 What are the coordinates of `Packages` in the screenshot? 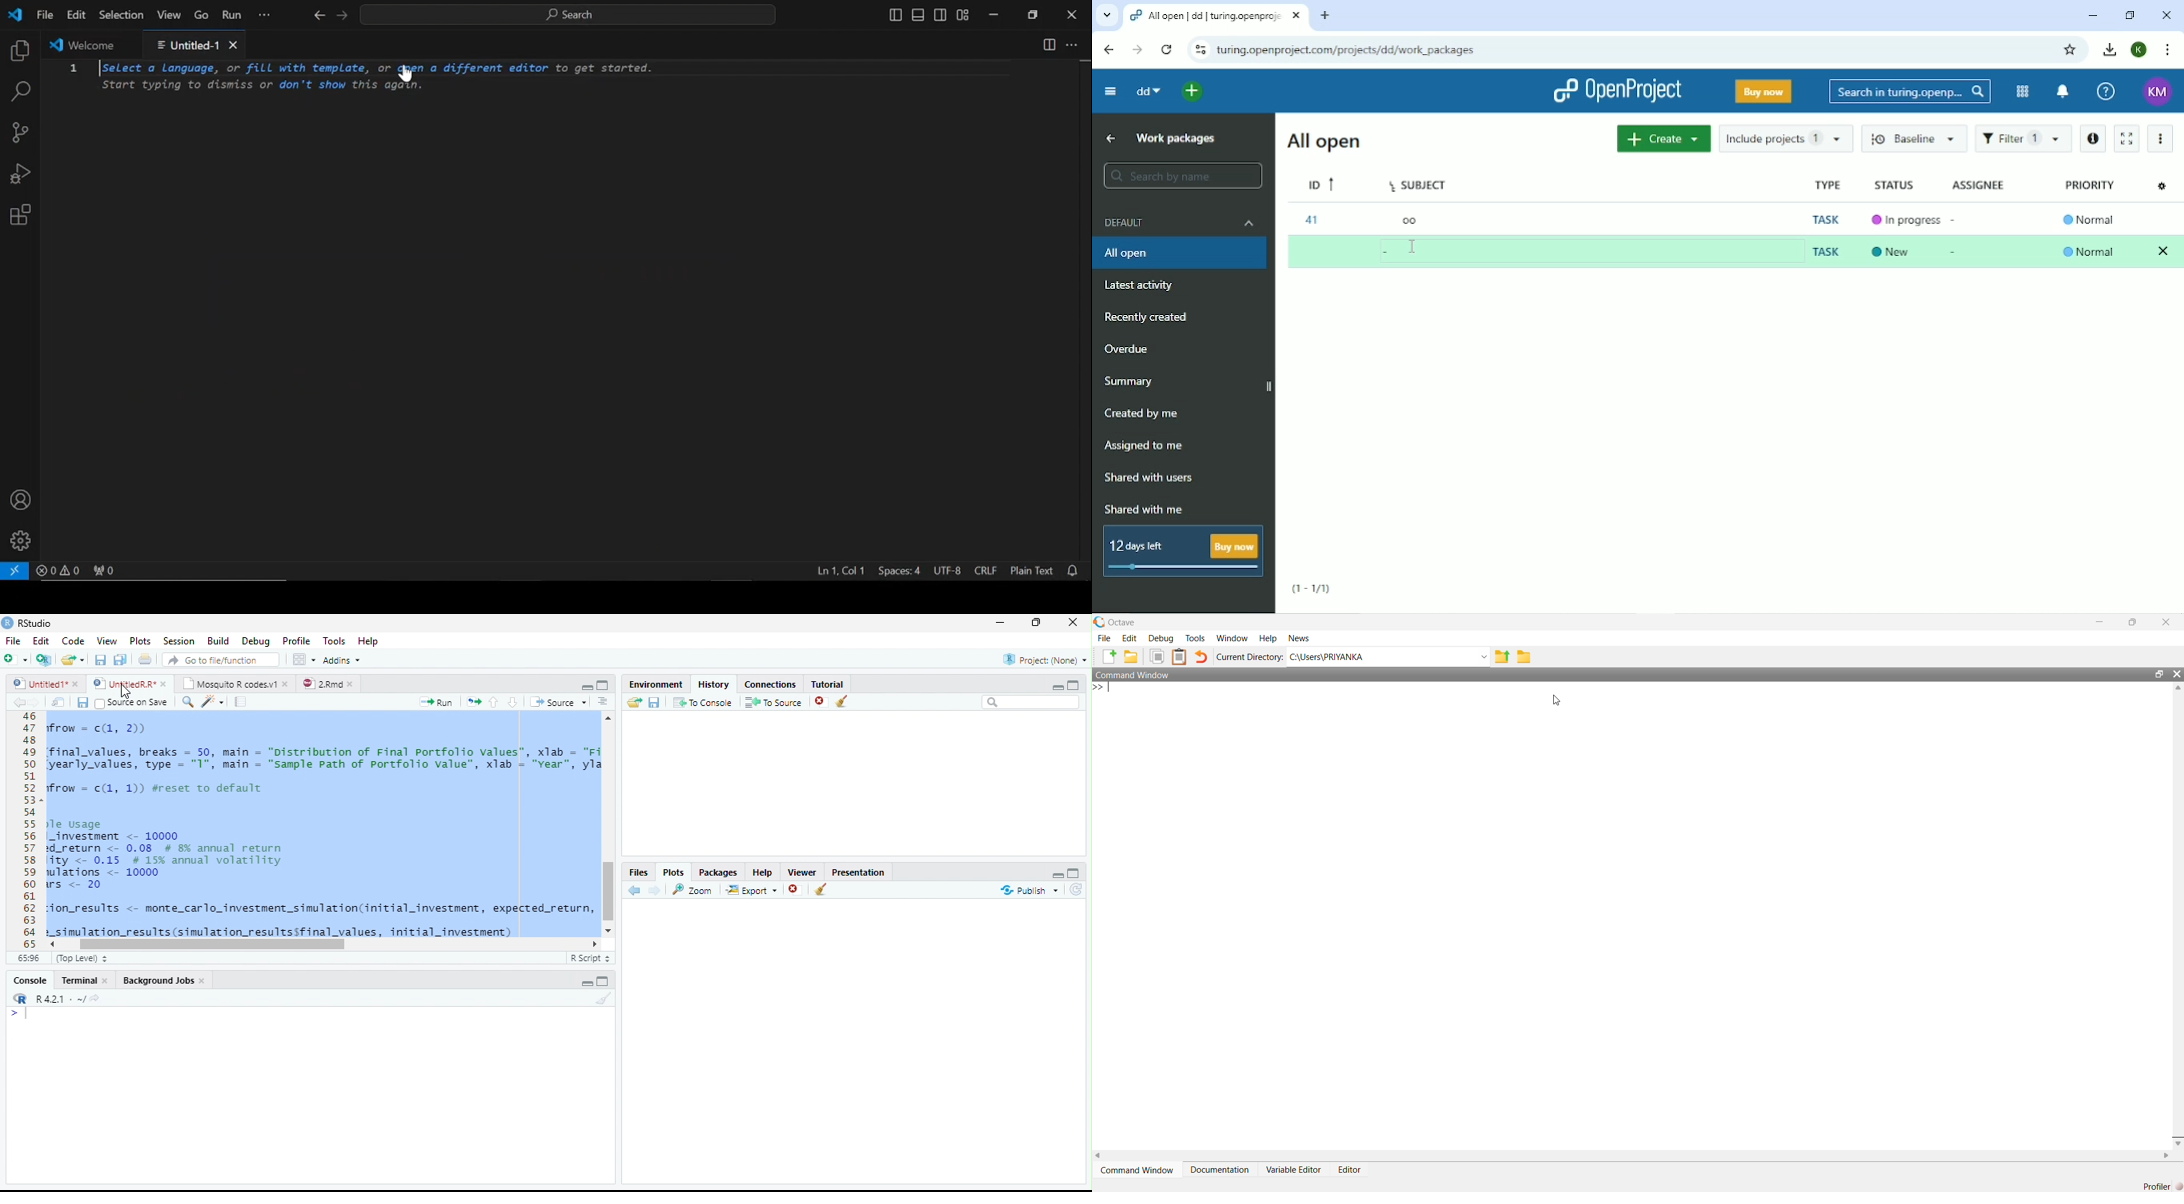 It's located at (717, 871).